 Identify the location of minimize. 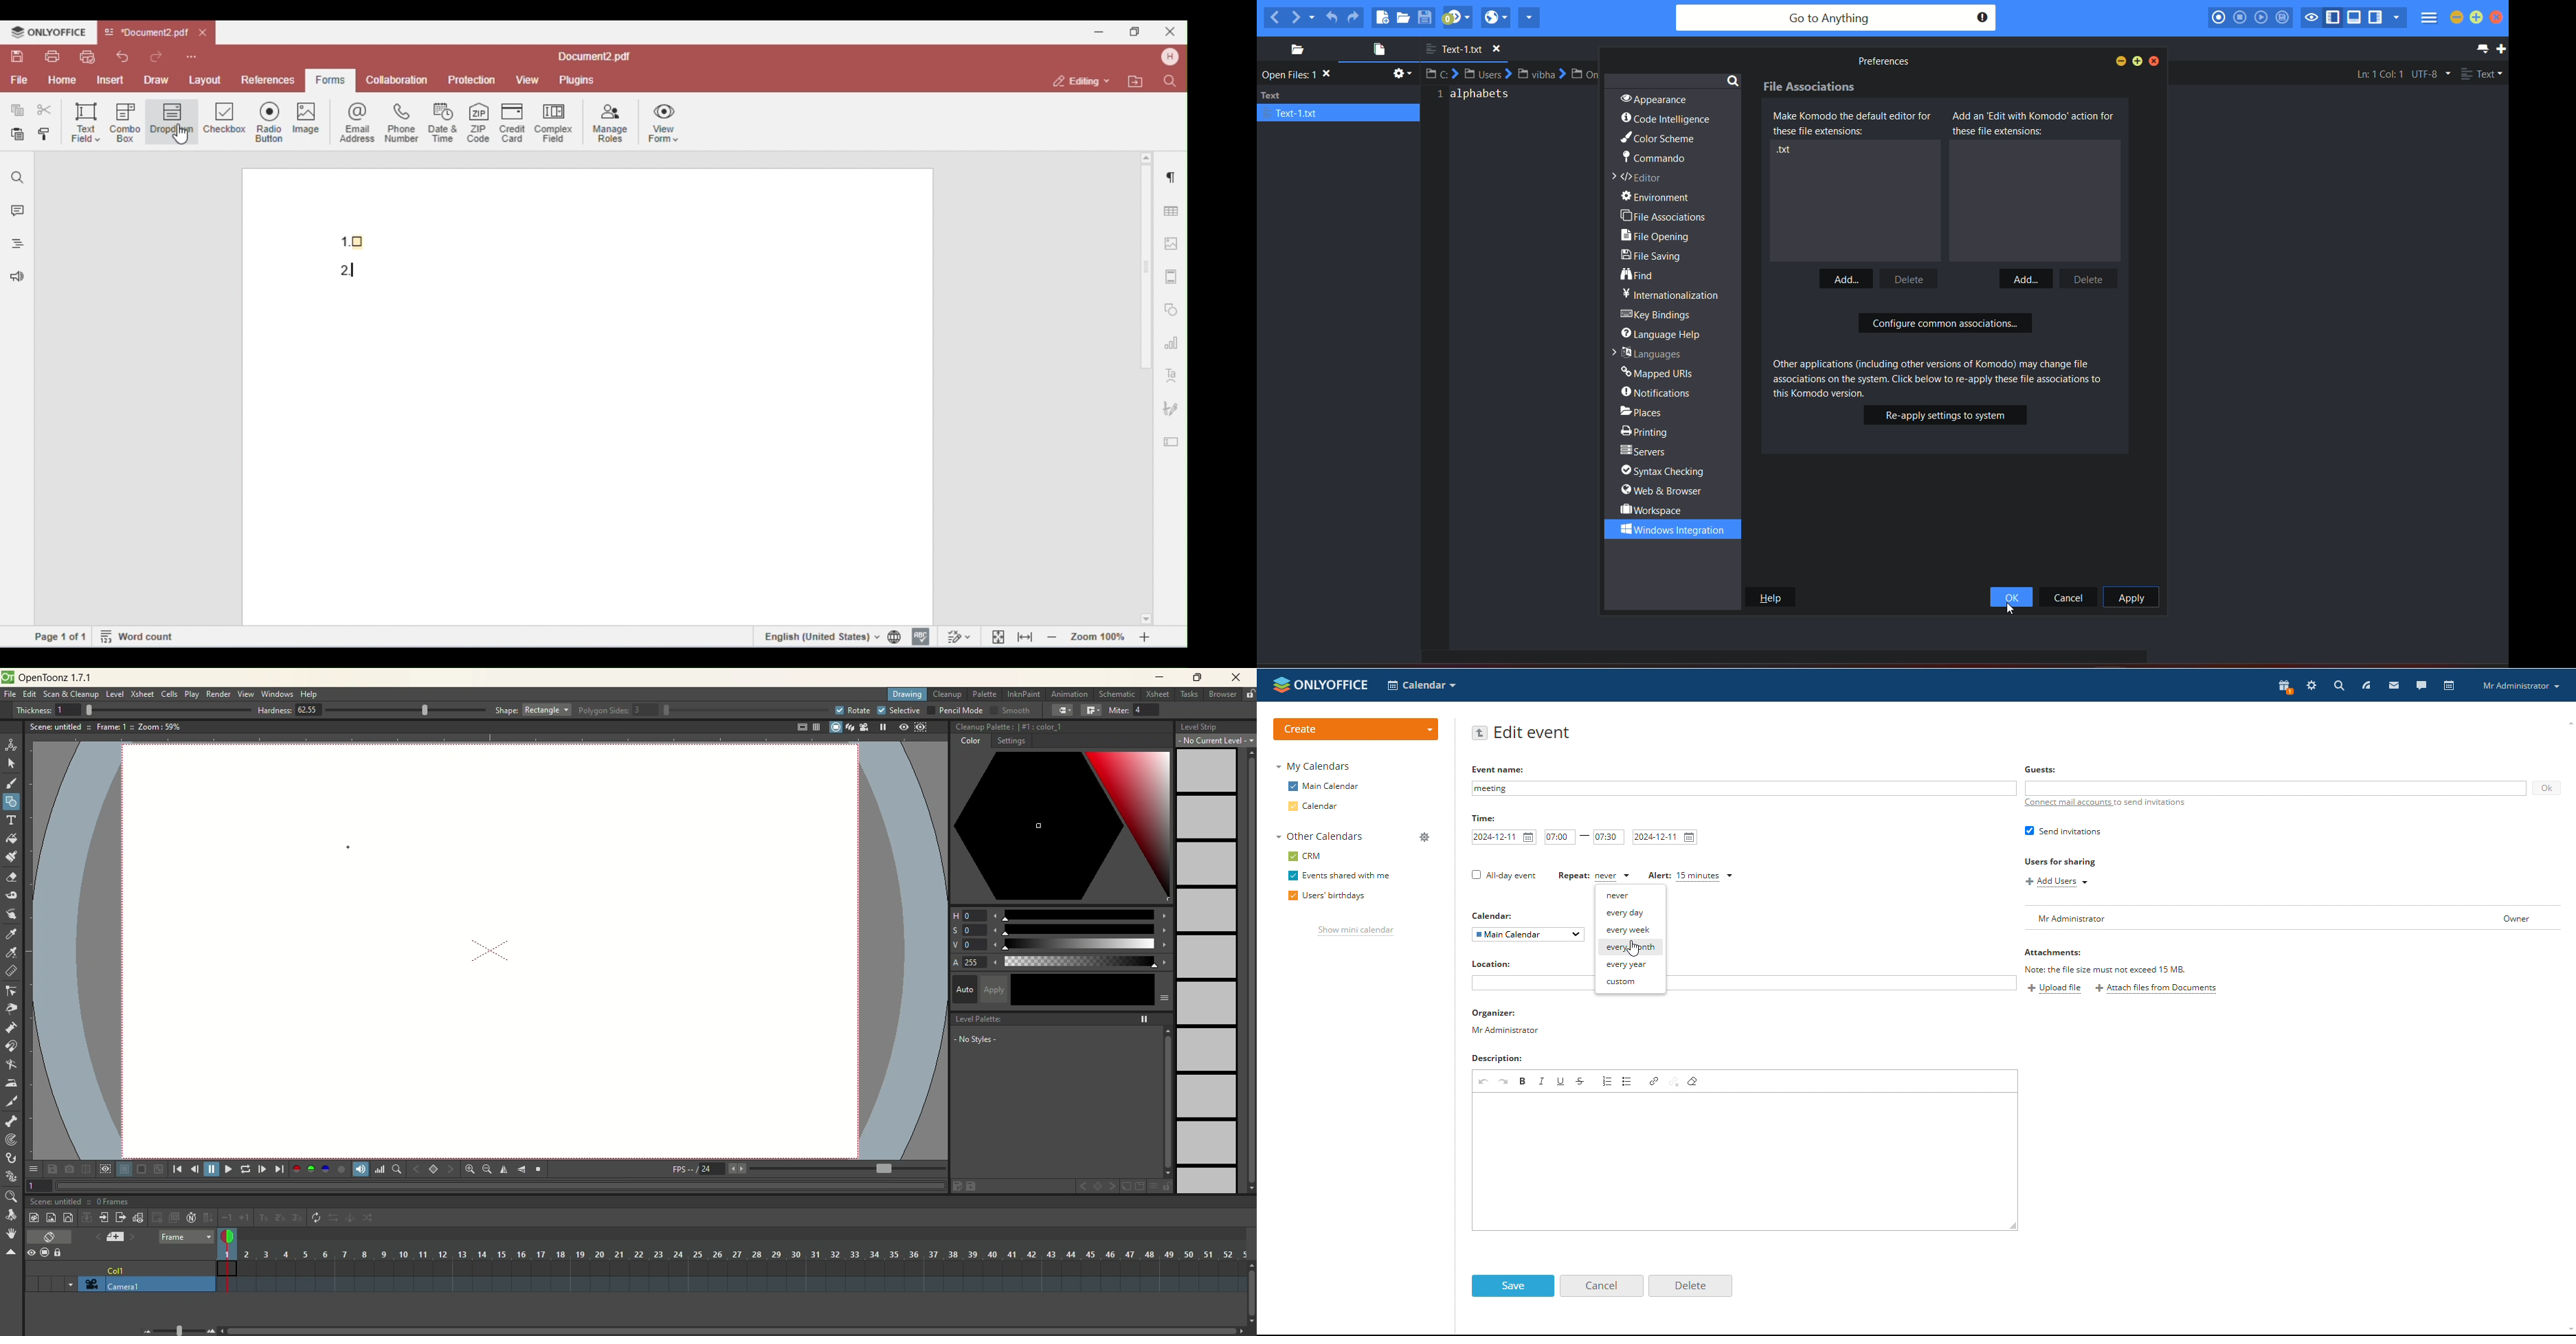
(1160, 677).